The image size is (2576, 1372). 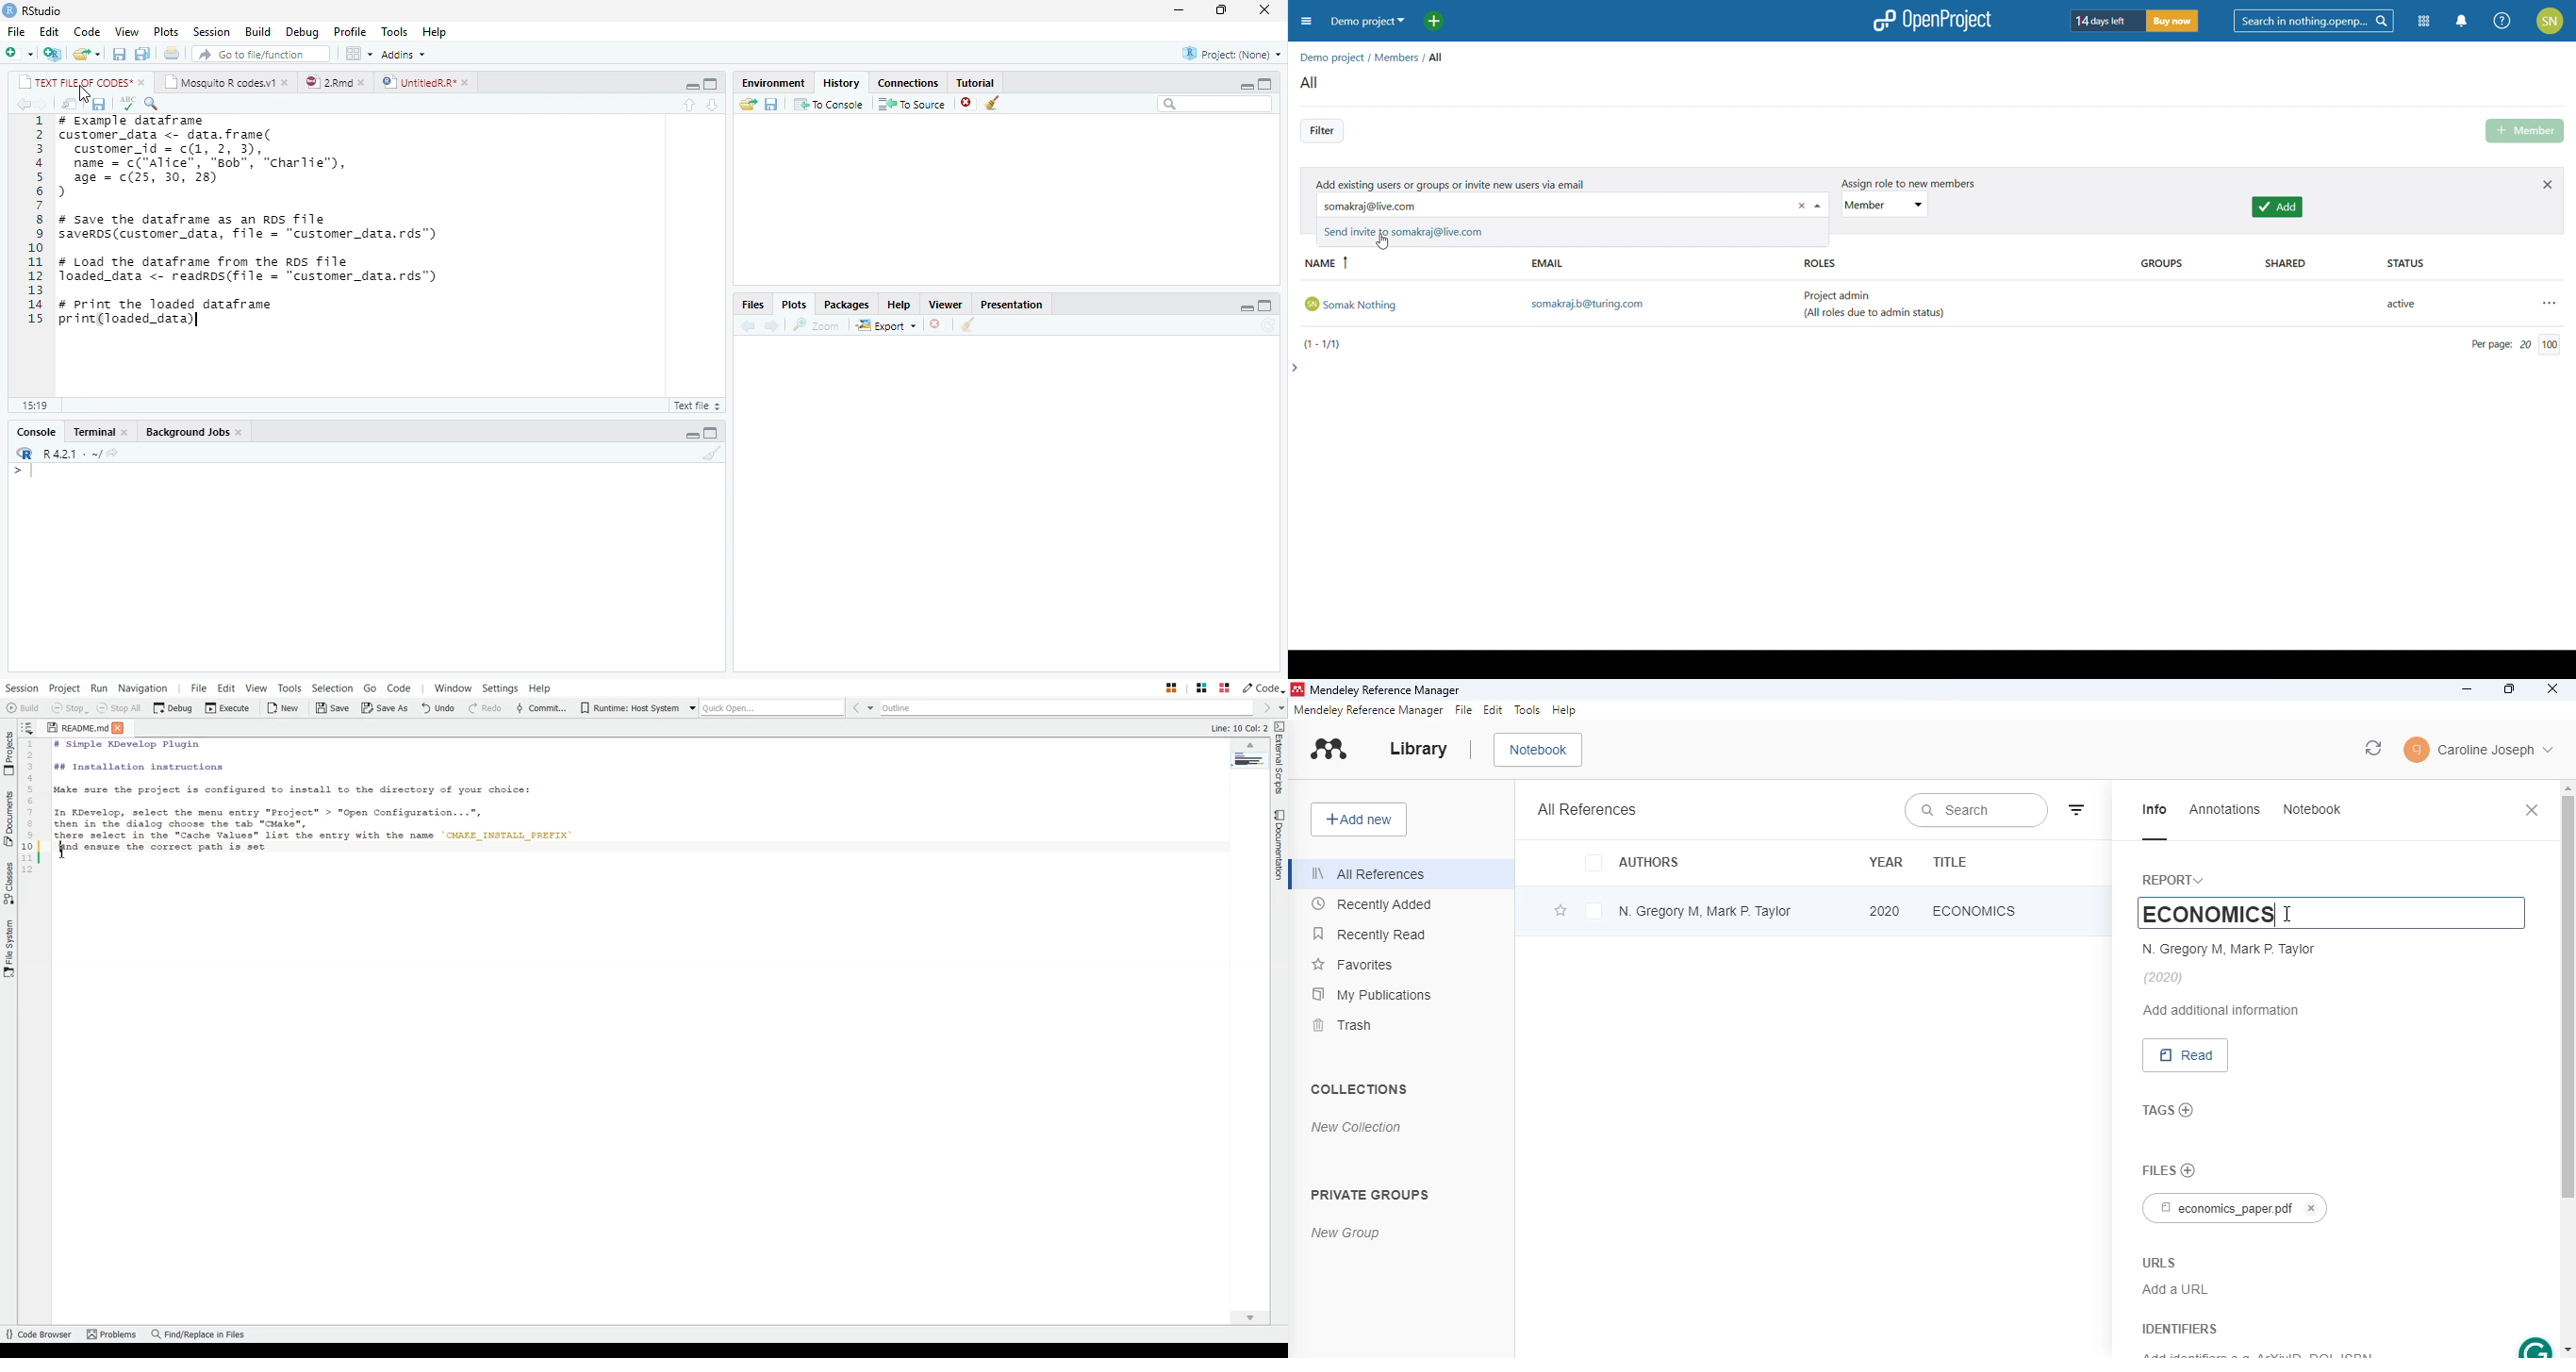 I want to click on search, so click(x=153, y=104).